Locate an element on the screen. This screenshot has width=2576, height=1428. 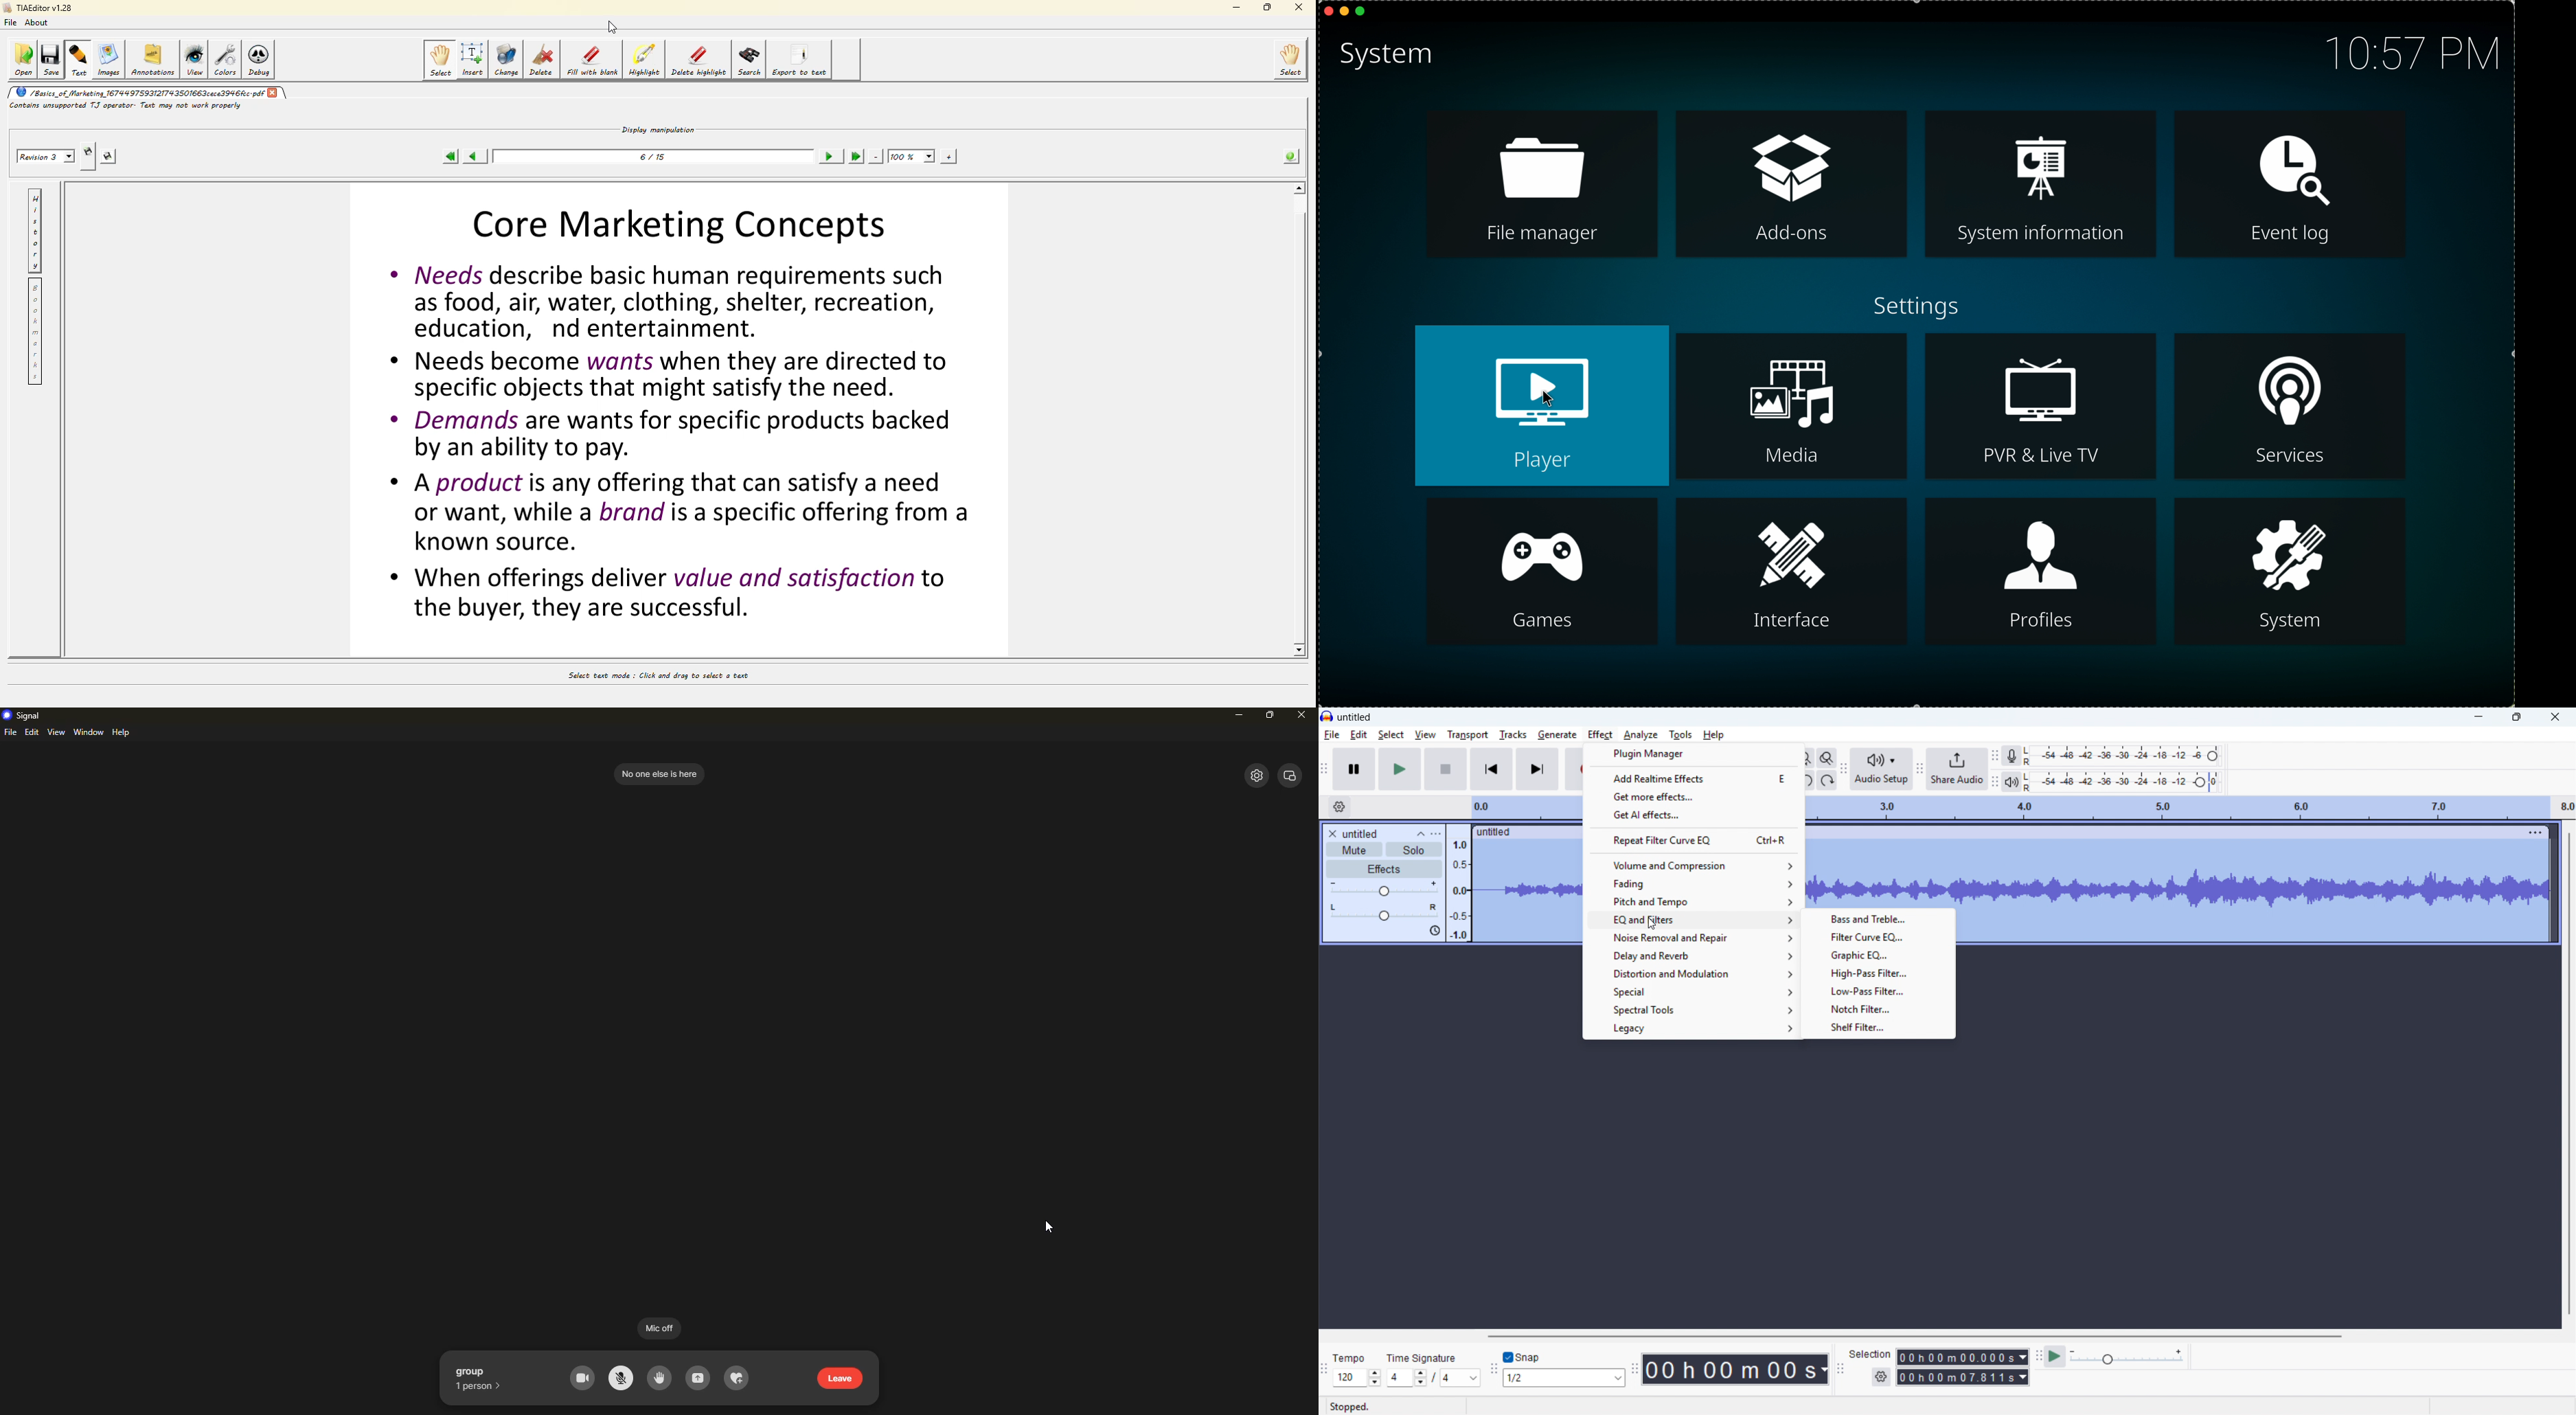
Timestamp  is located at coordinates (1737, 1369).